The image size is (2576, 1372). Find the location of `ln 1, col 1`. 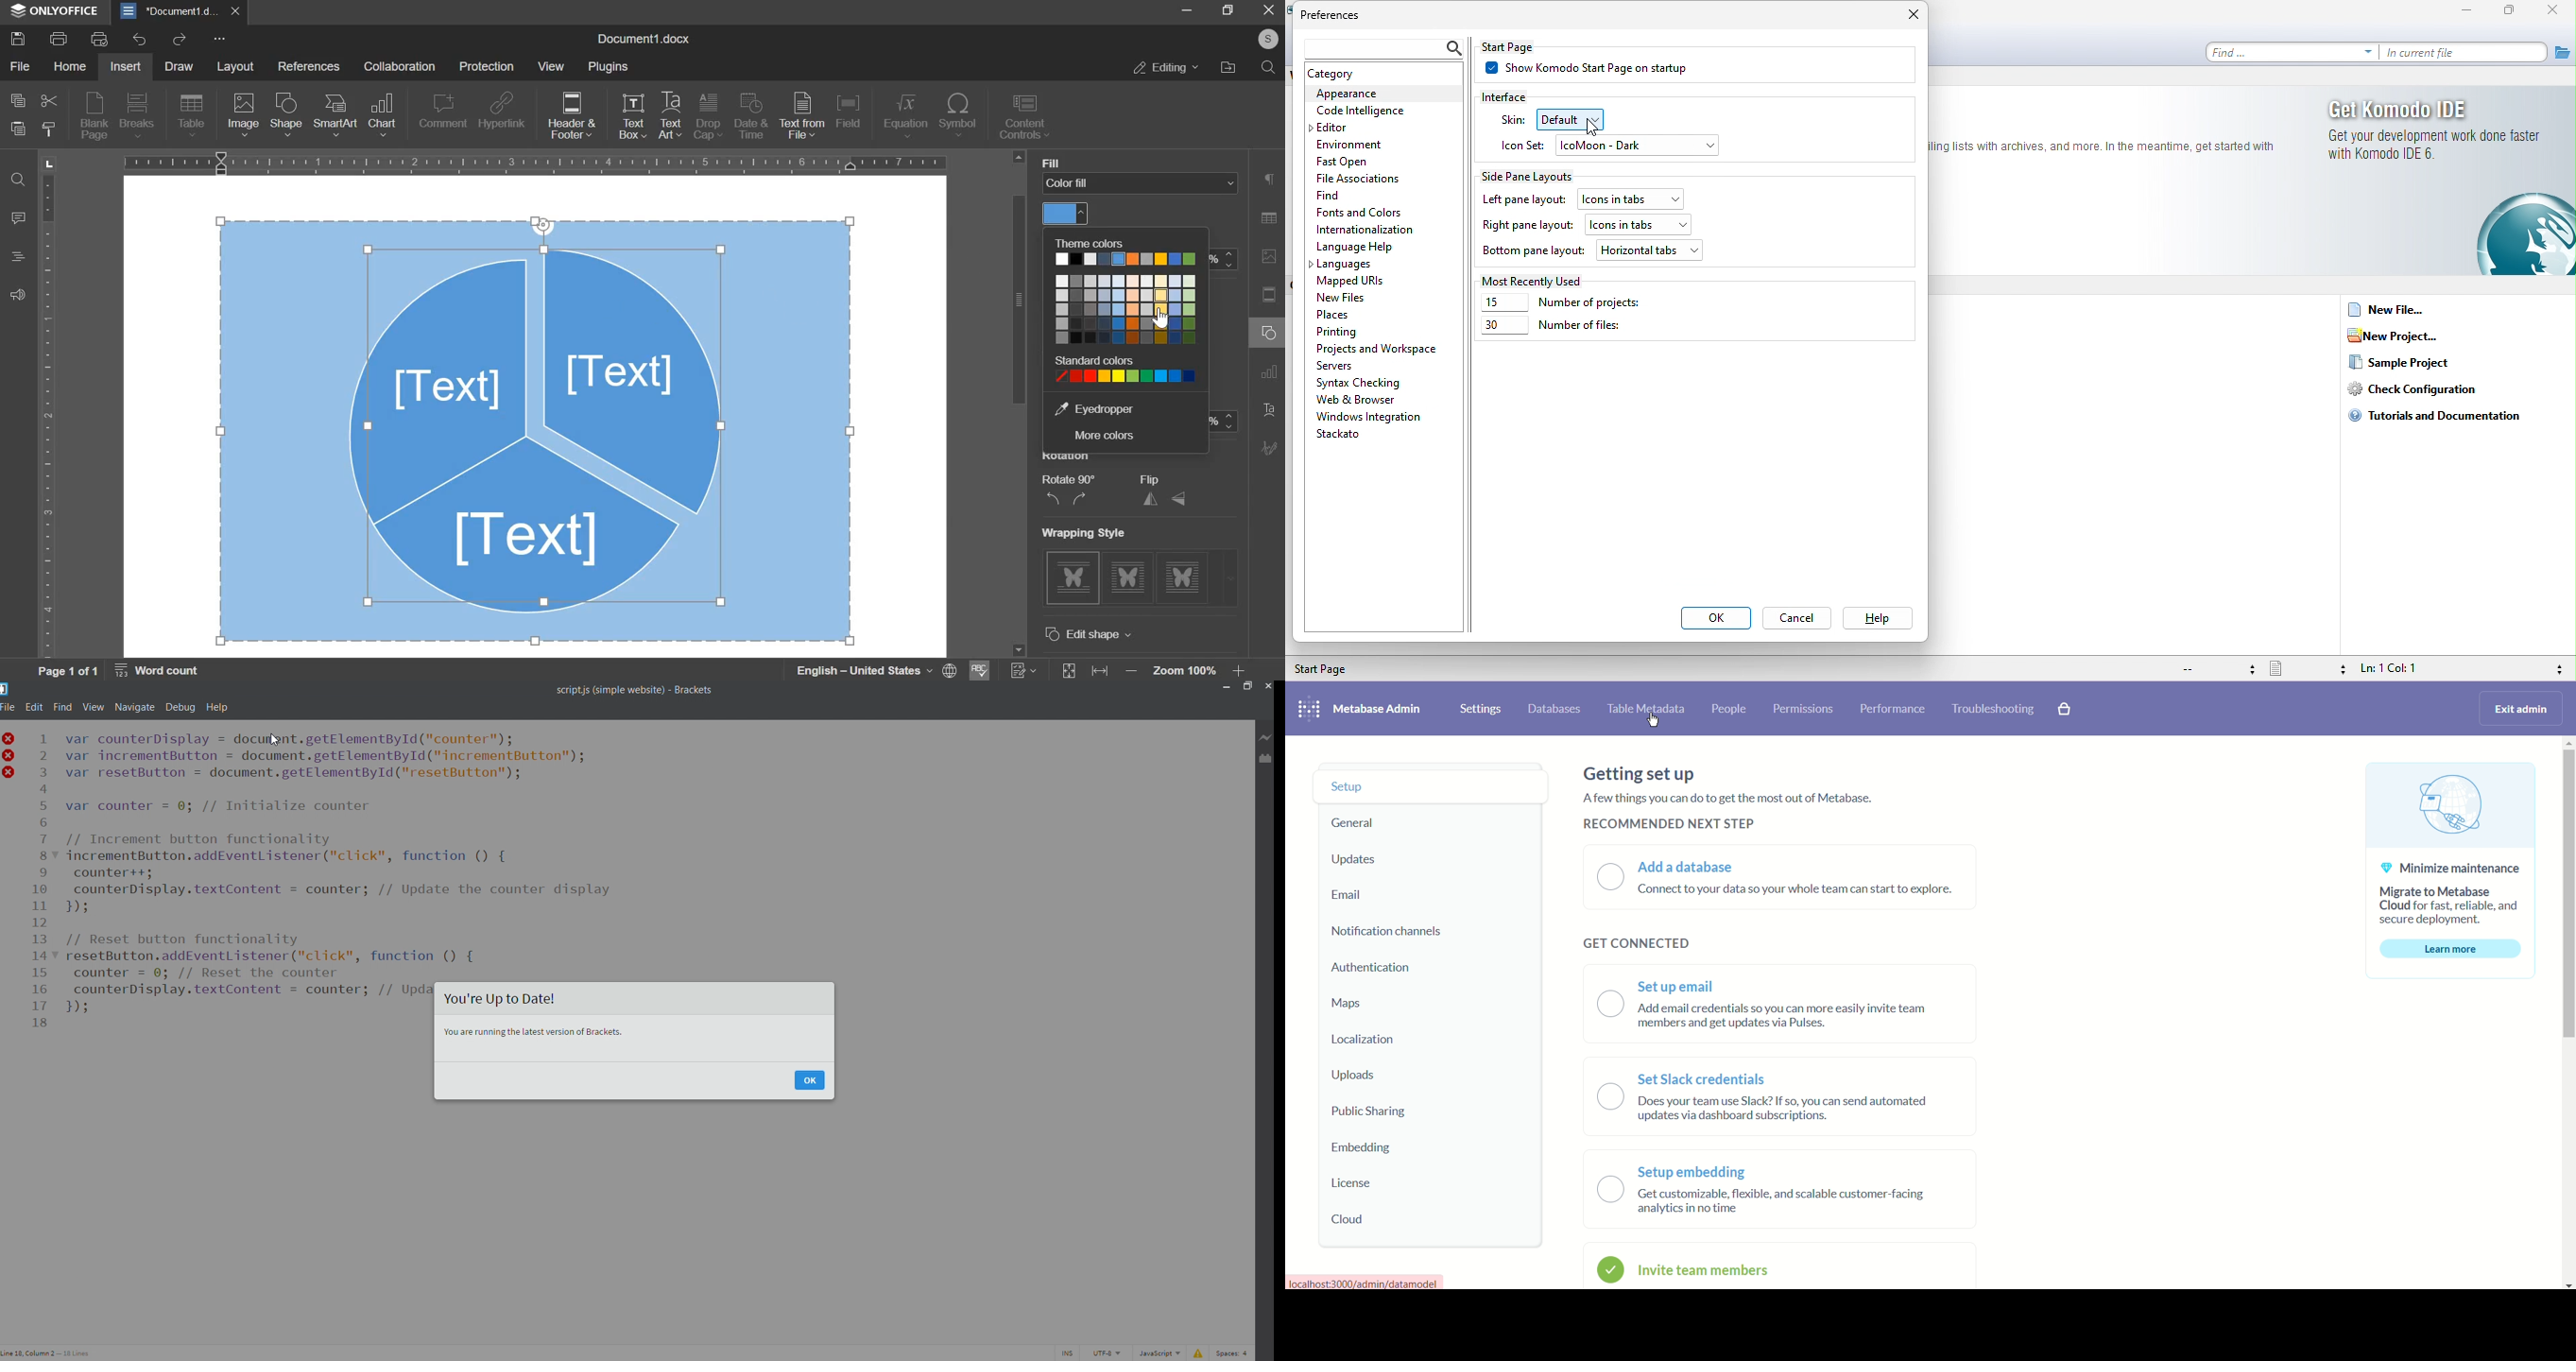

ln 1, col 1 is located at coordinates (2409, 668).